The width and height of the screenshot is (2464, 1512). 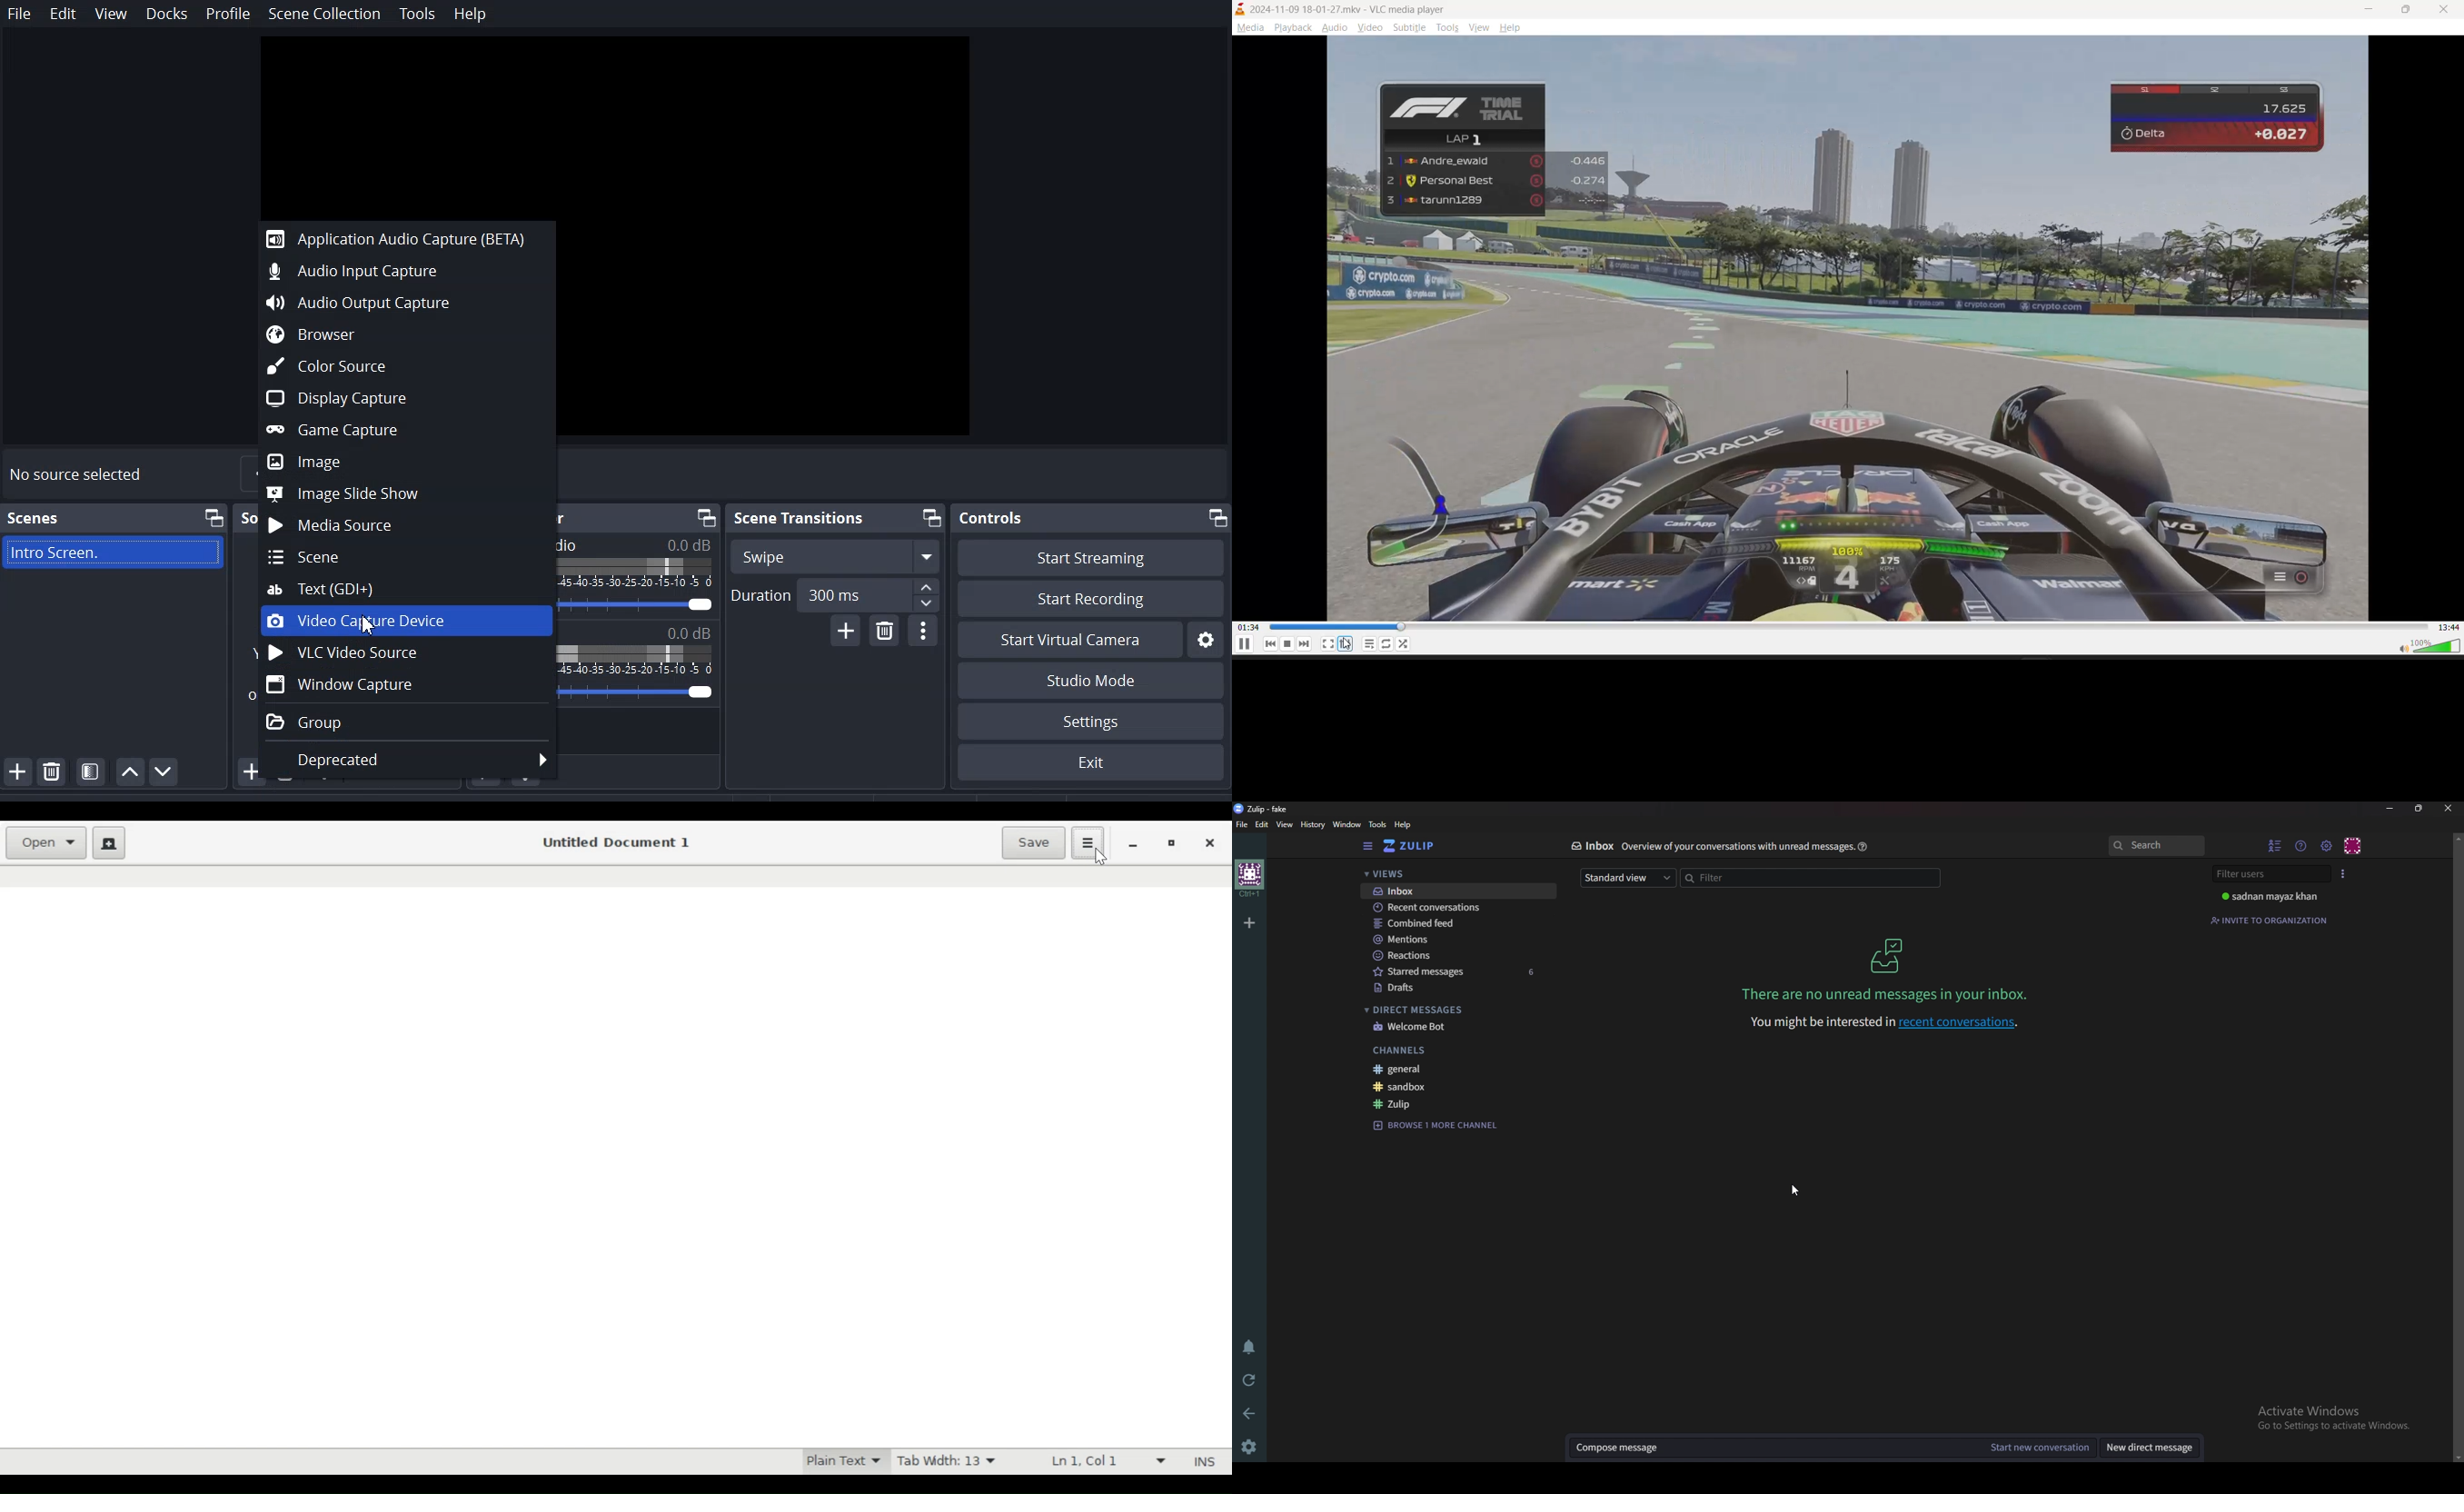 What do you see at coordinates (1439, 1069) in the screenshot?
I see `General` at bounding box center [1439, 1069].